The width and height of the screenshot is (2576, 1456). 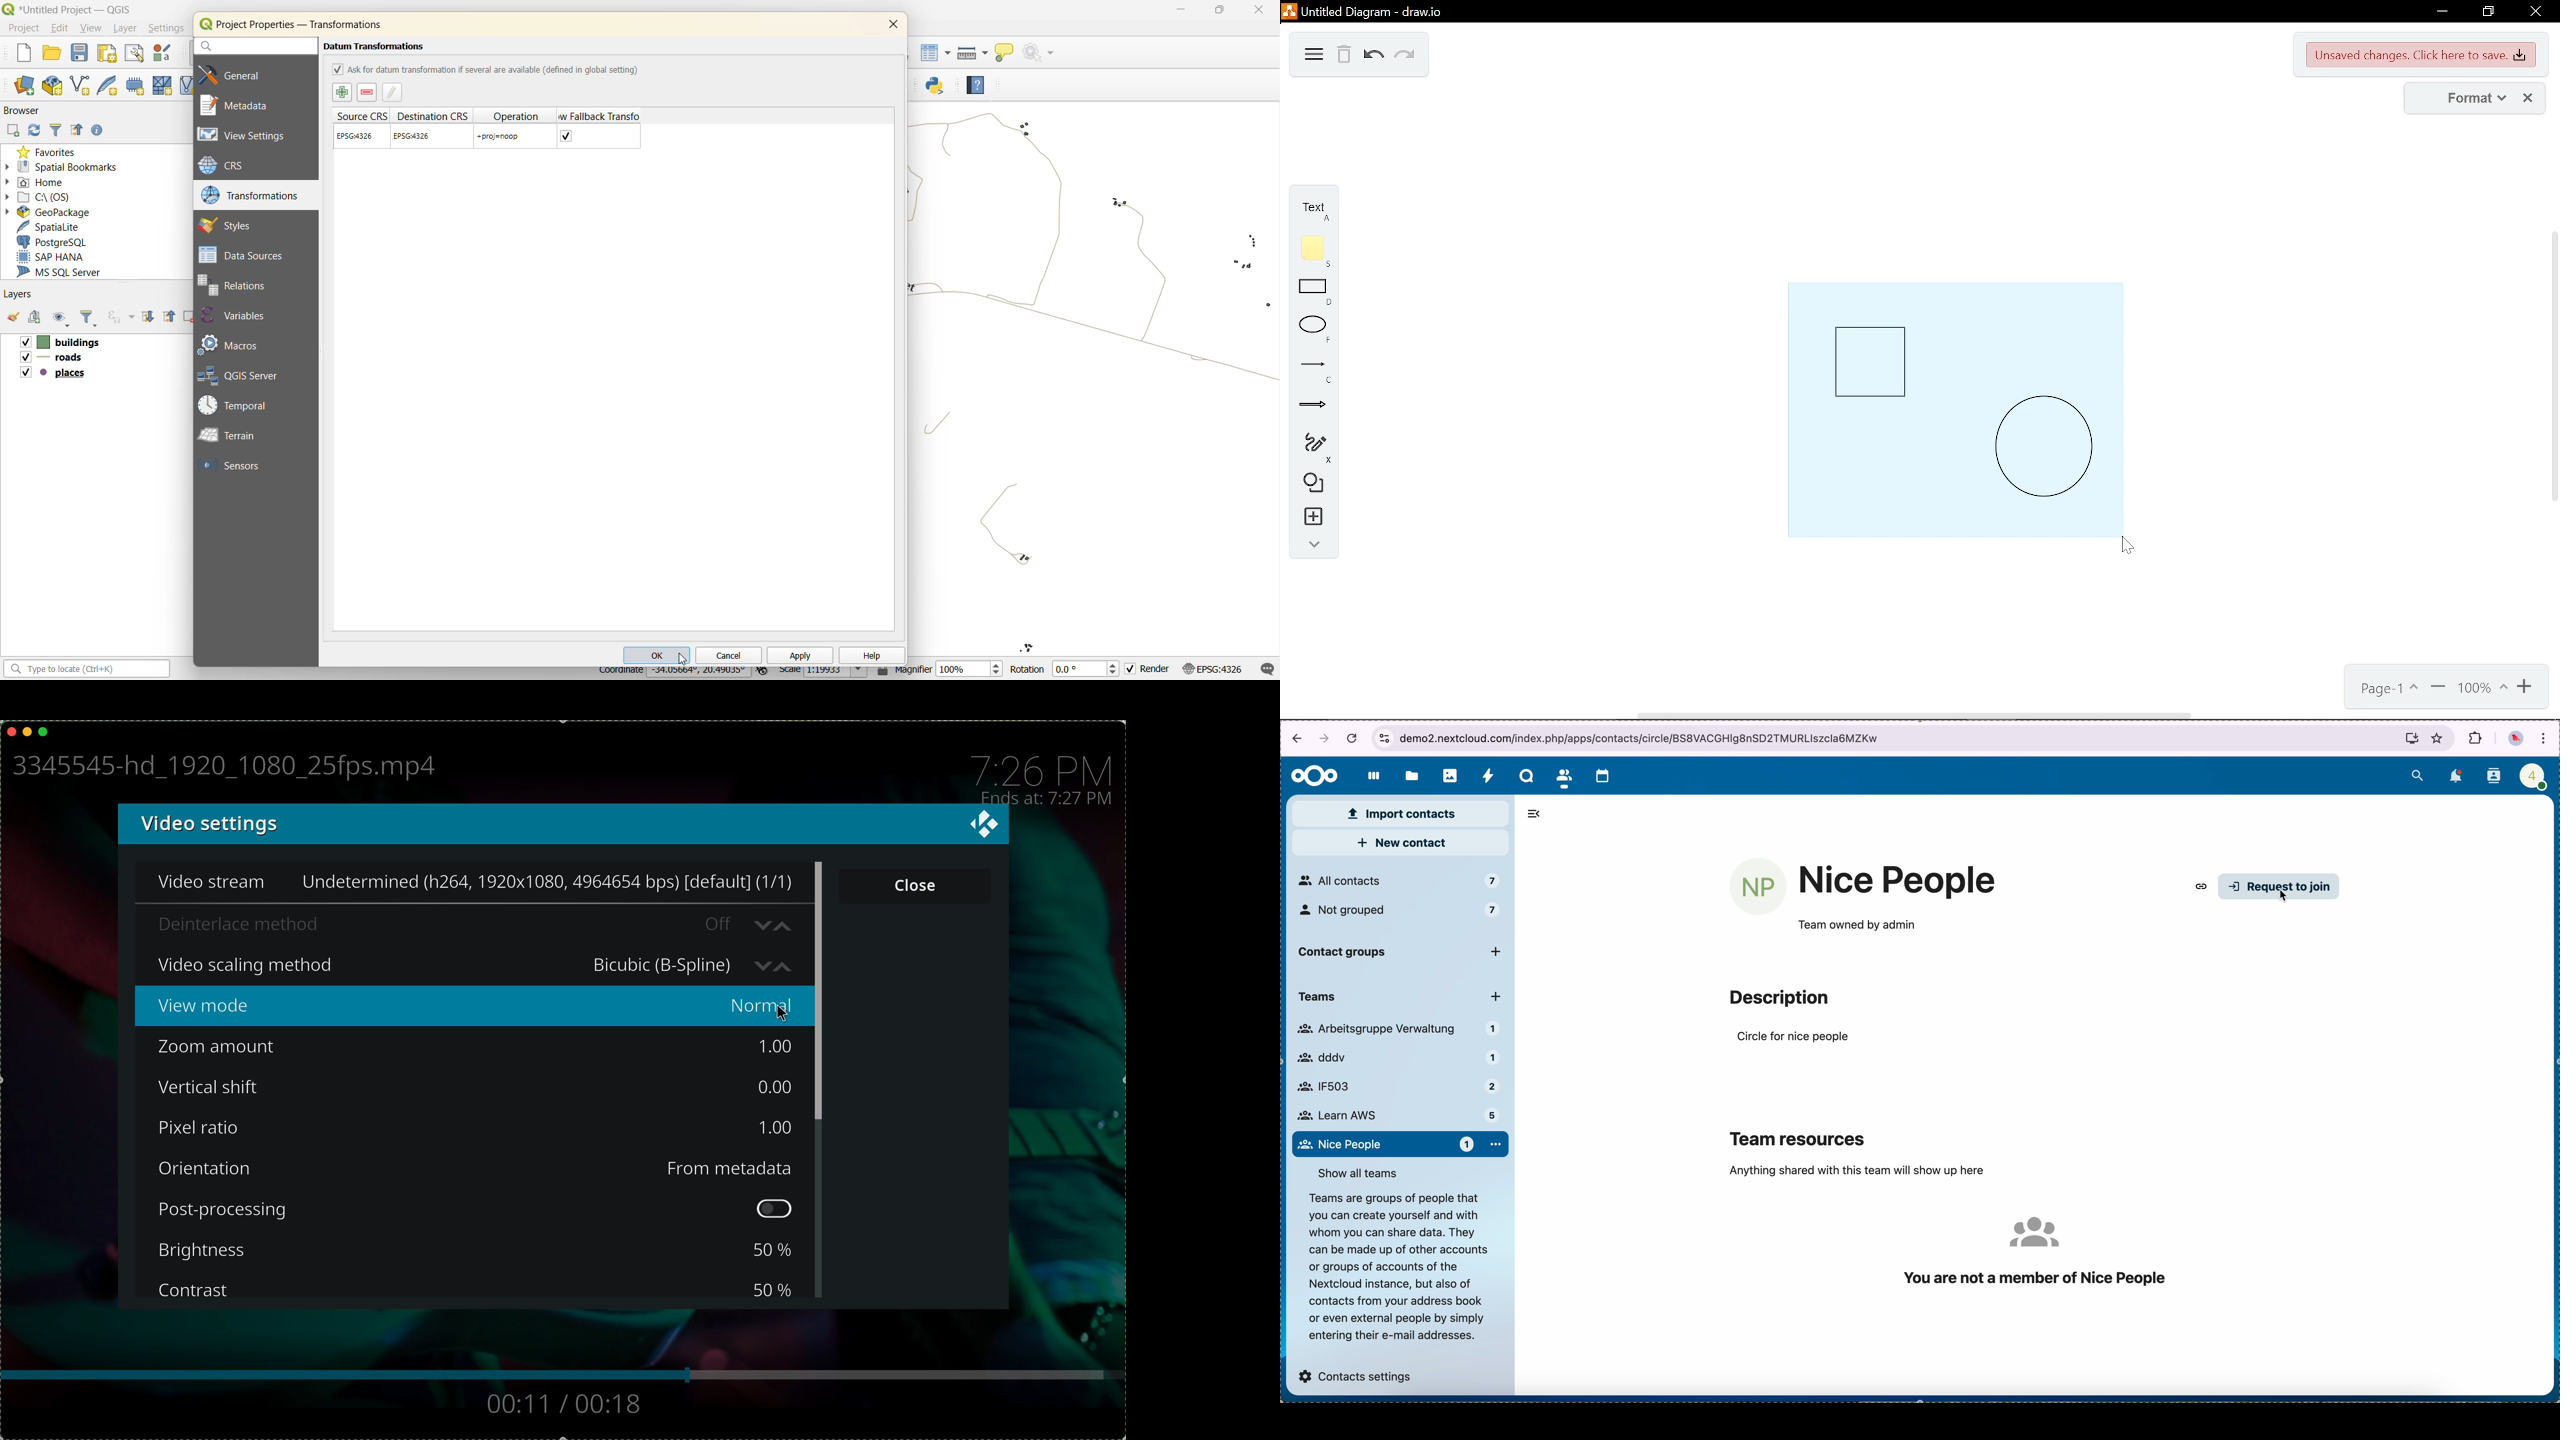 What do you see at coordinates (474, 884) in the screenshot?
I see `video stream` at bounding box center [474, 884].